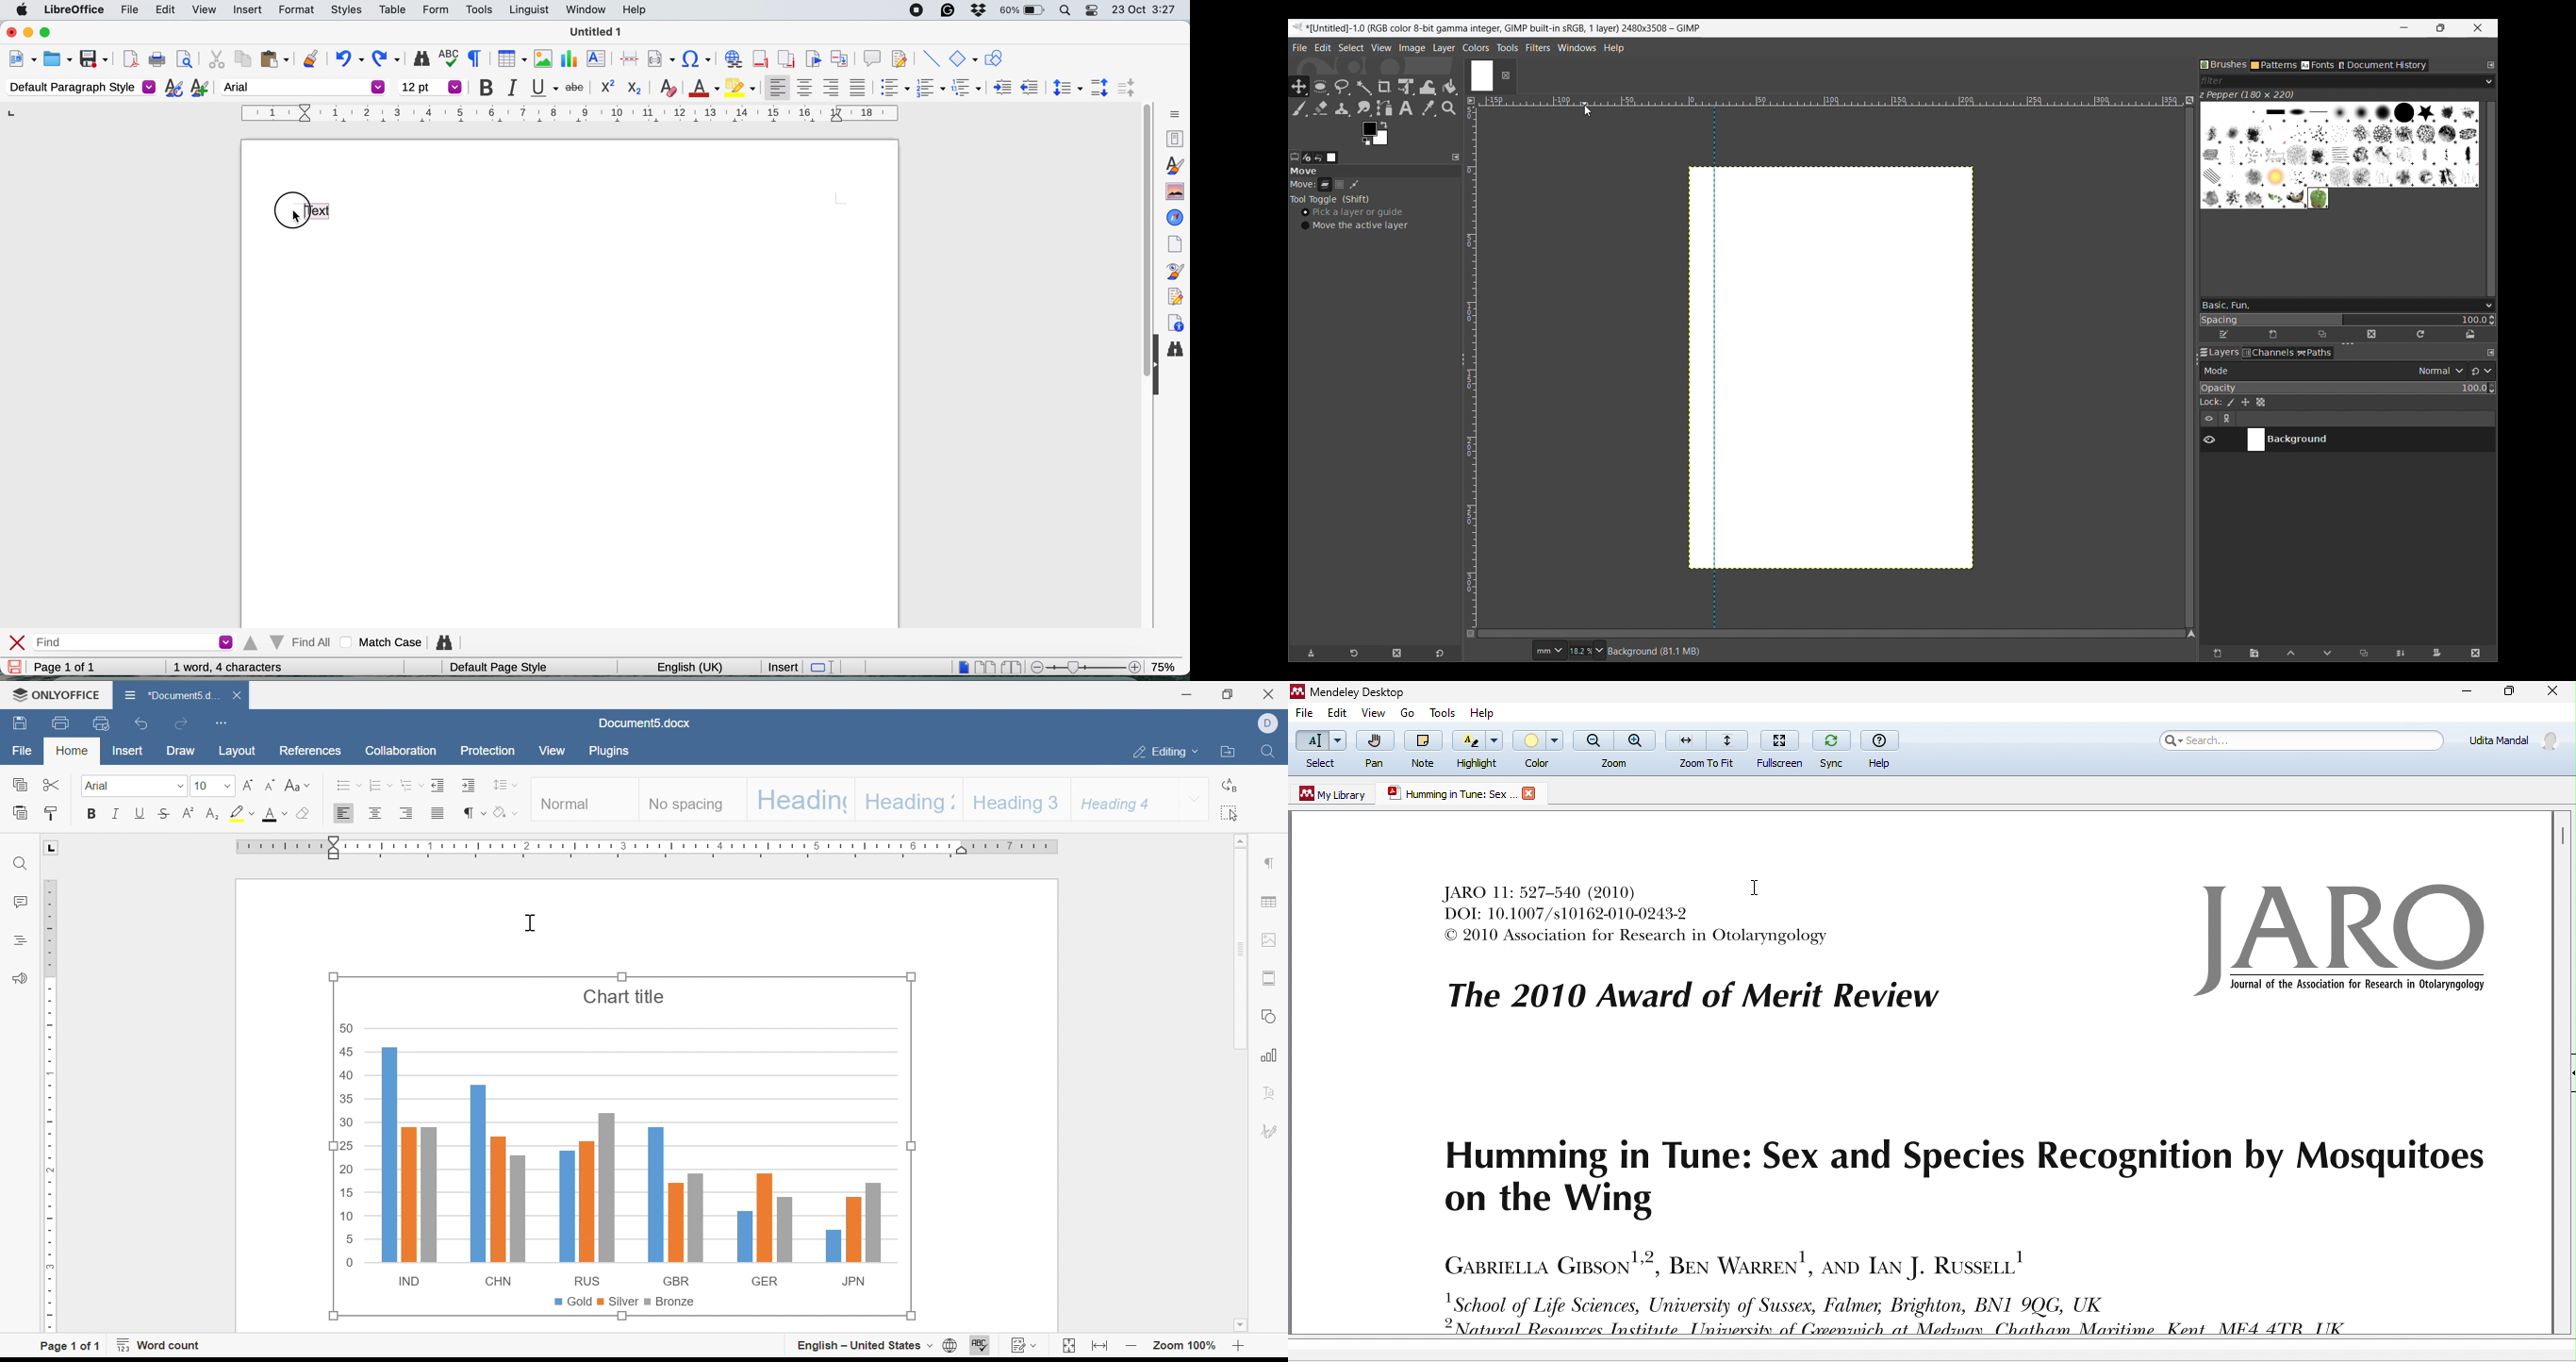 This screenshot has width=2576, height=1372. Describe the element at coordinates (181, 723) in the screenshot. I see `redo` at that location.